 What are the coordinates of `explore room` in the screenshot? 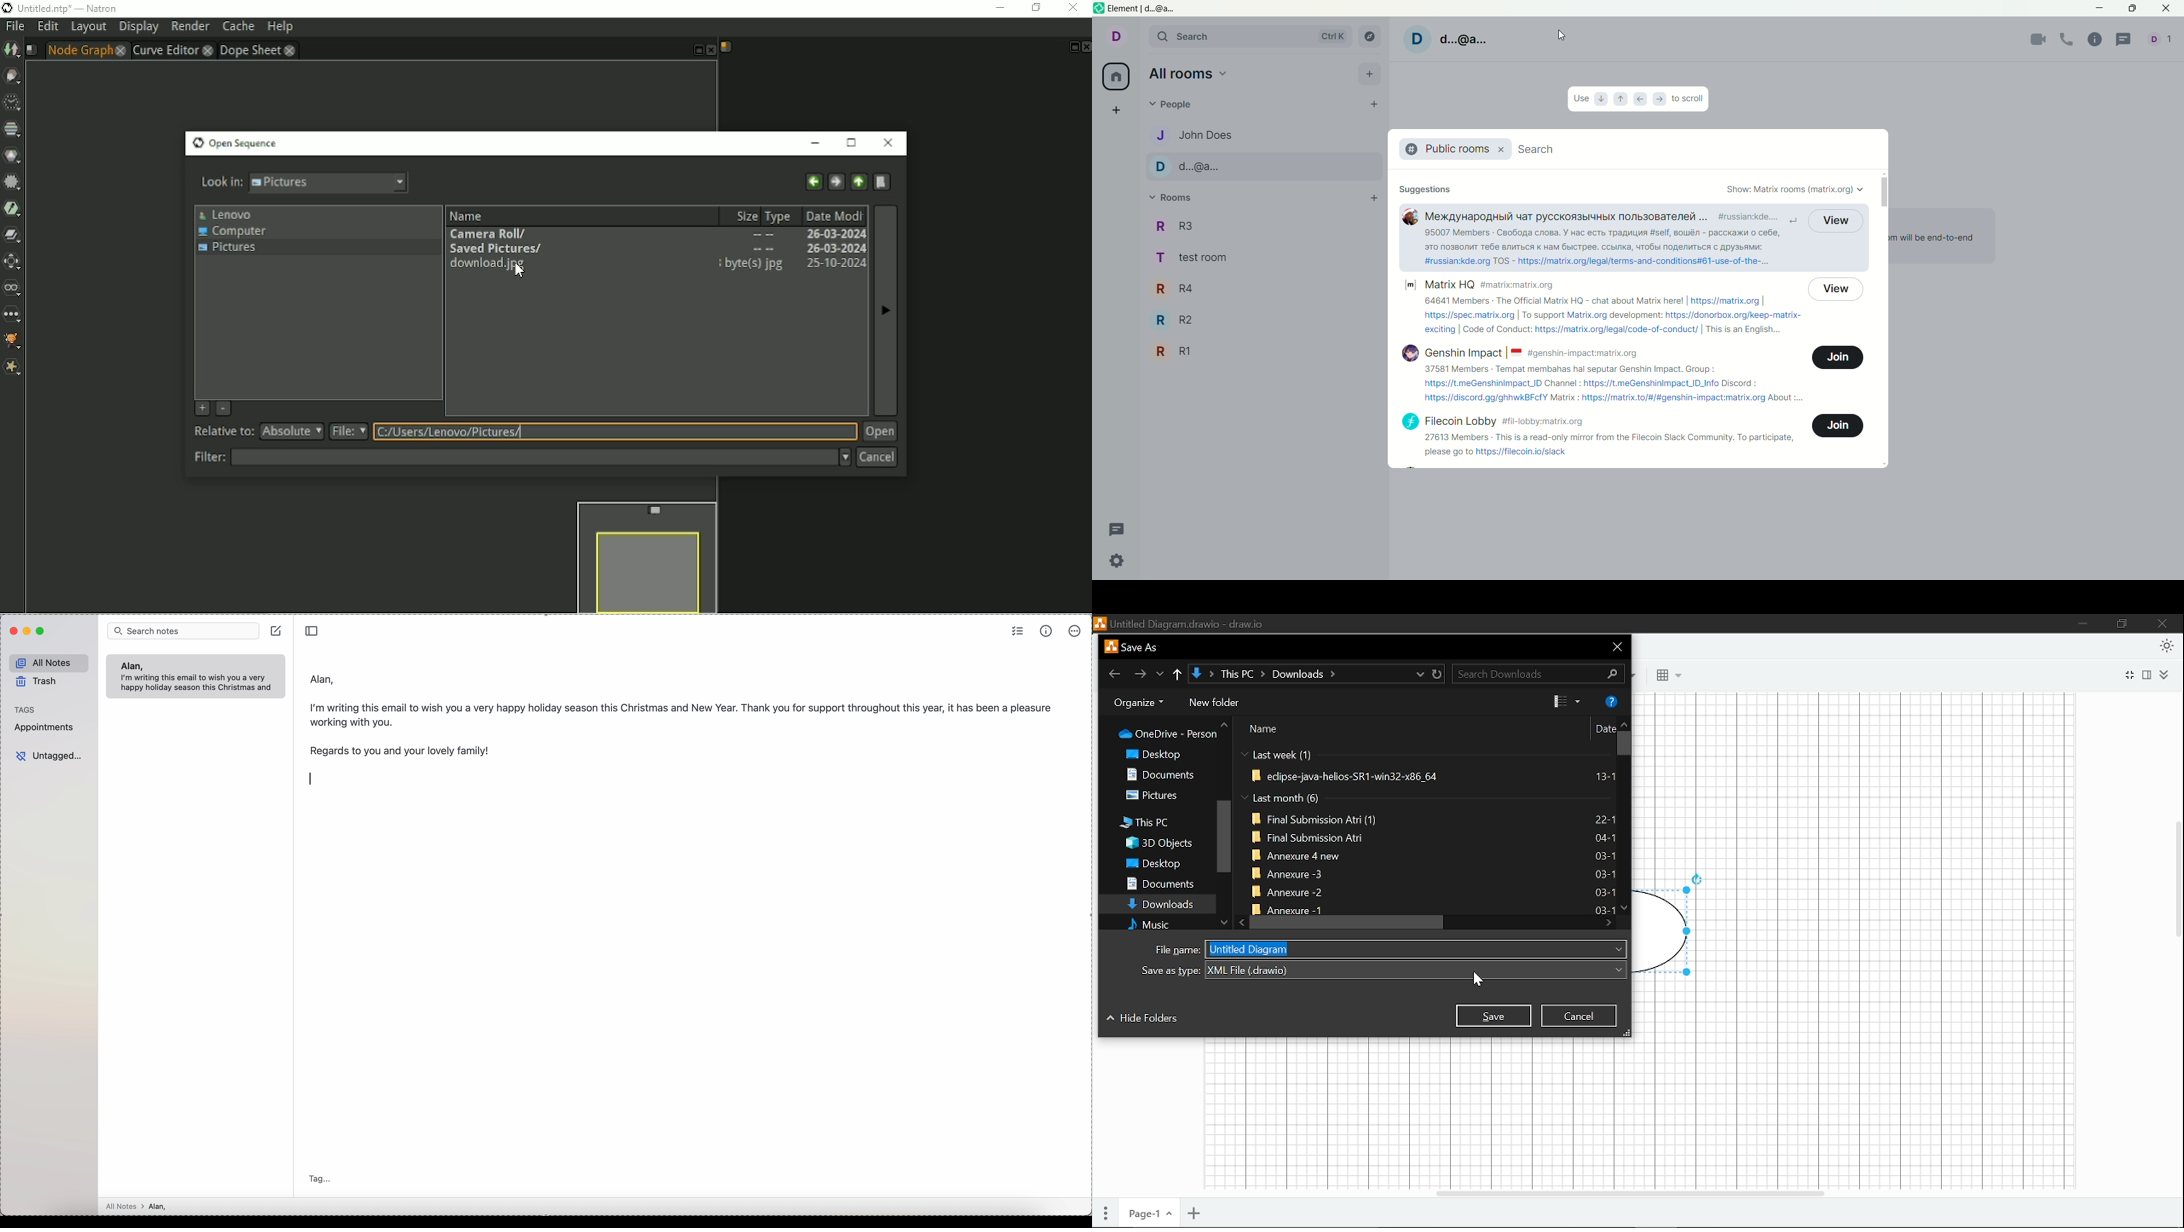 It's located at (1370, 36).